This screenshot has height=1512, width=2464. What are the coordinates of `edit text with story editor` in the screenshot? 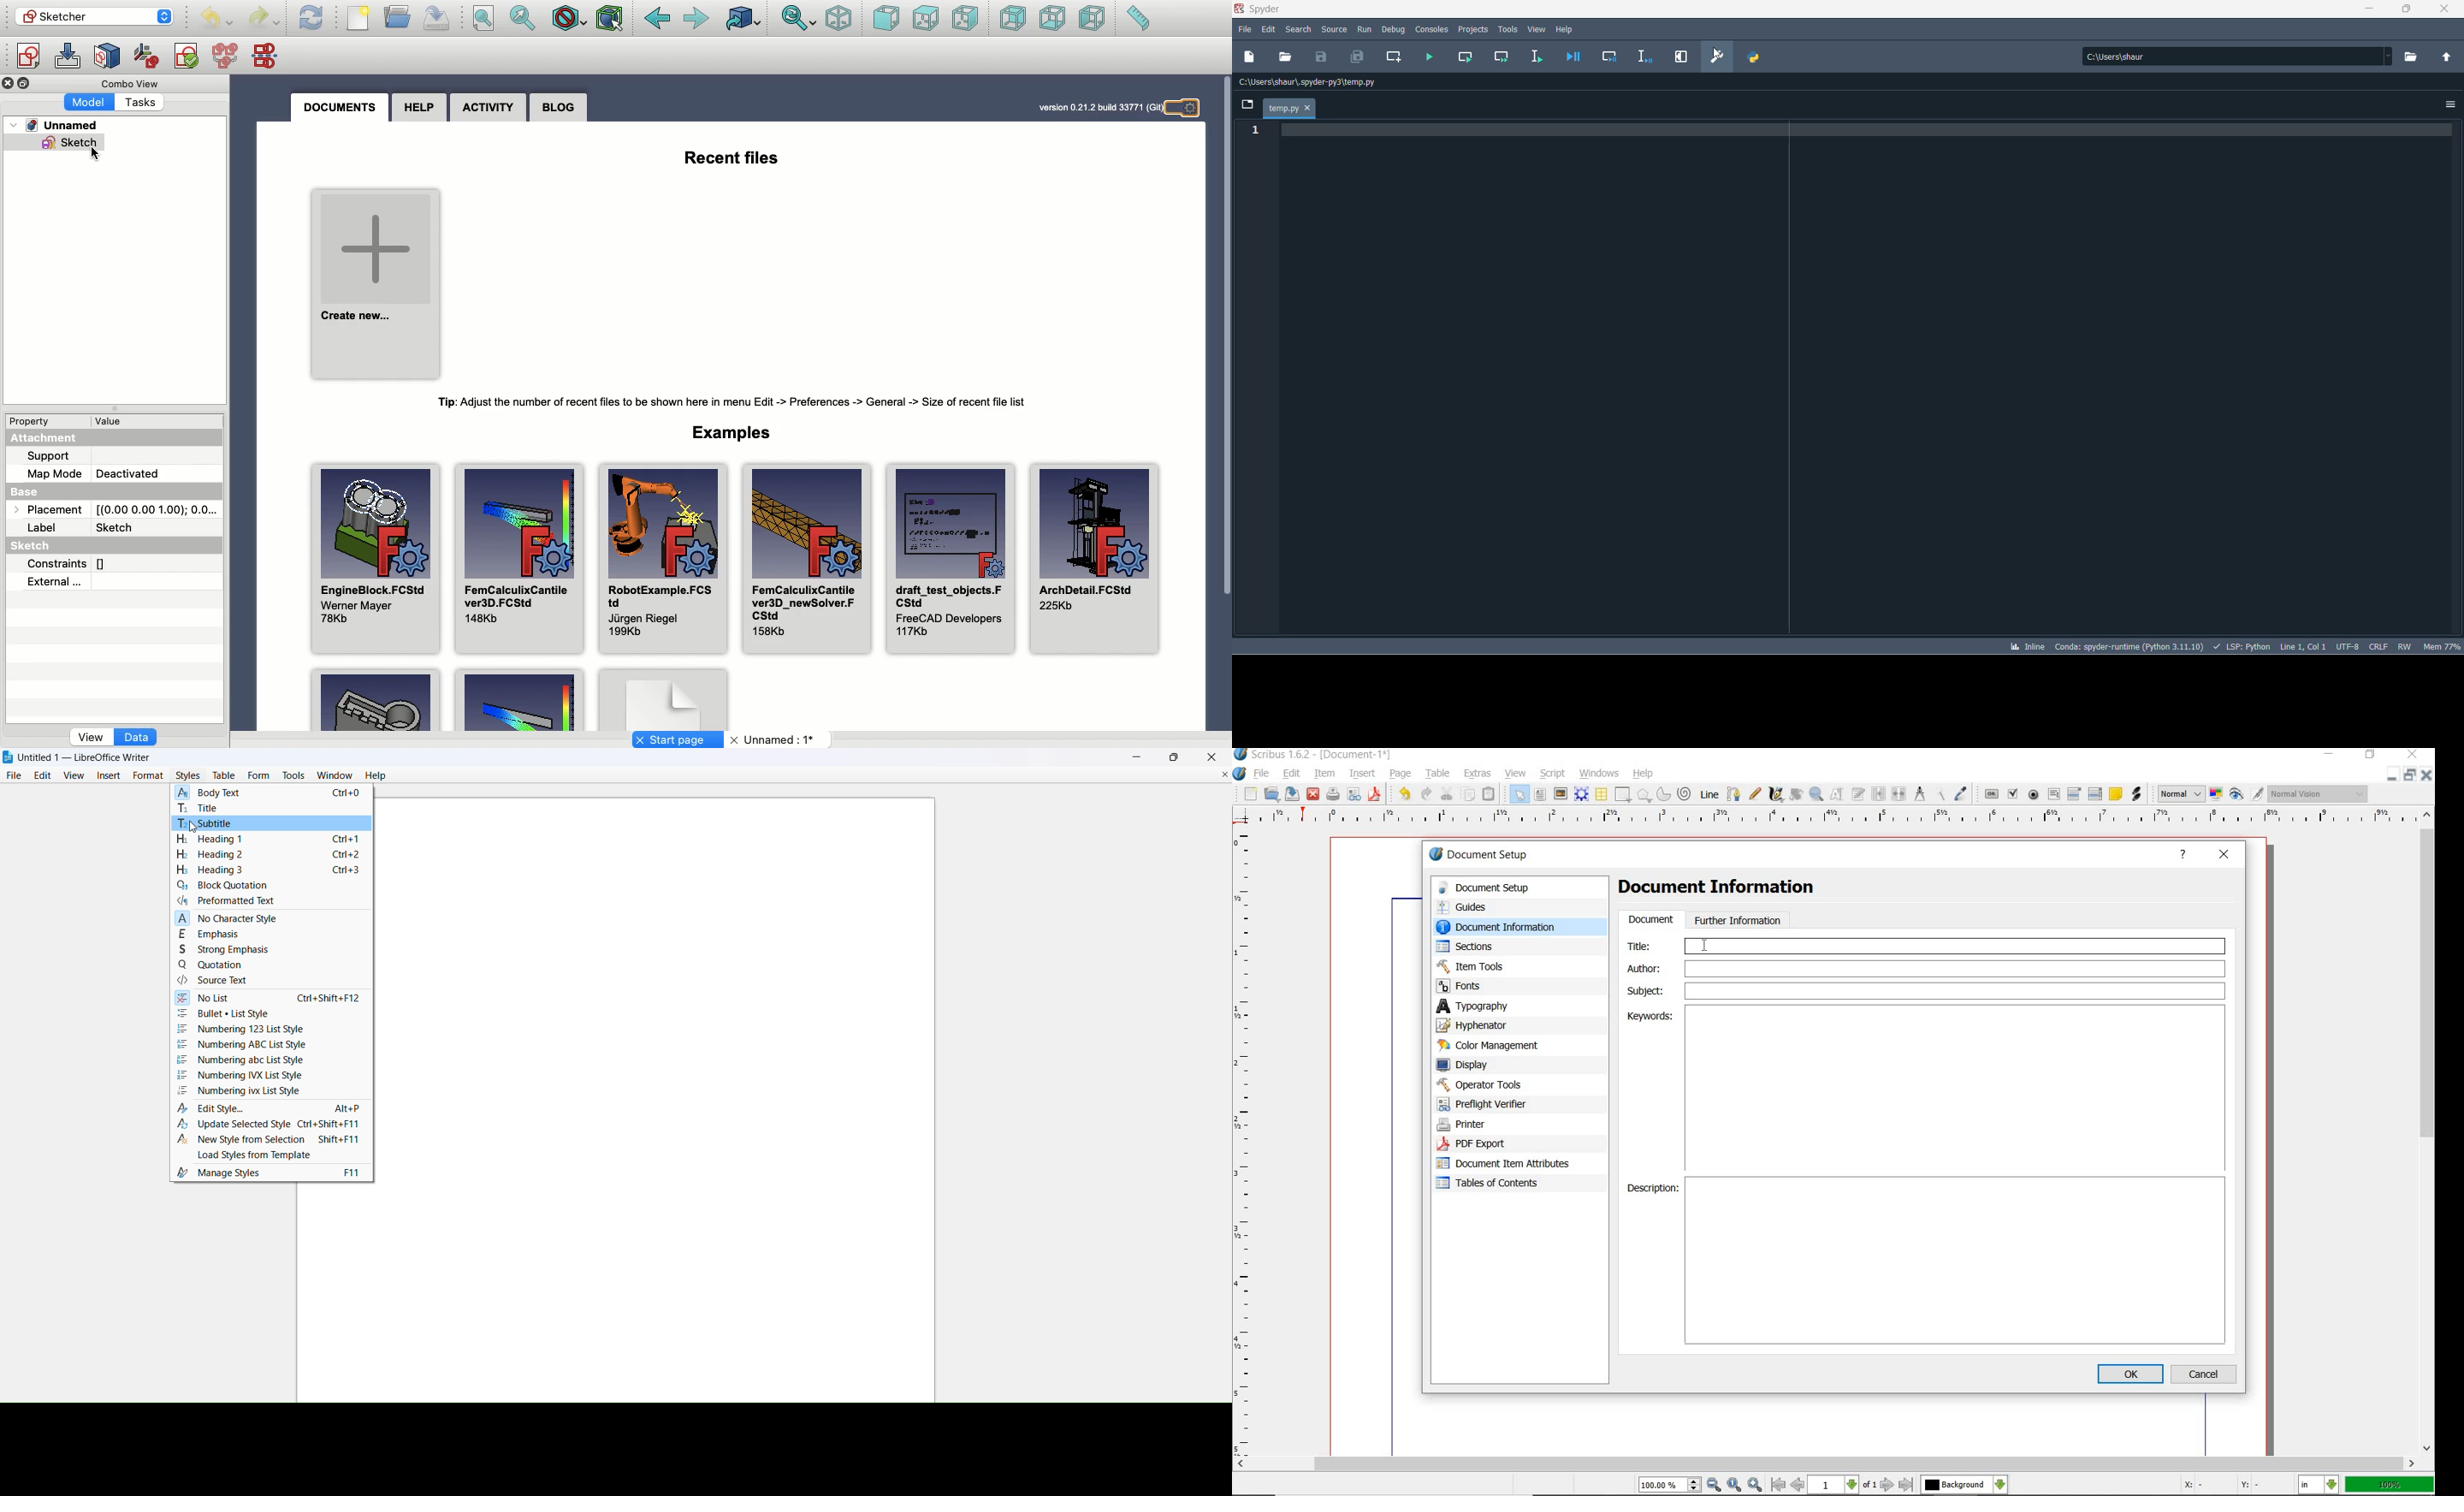 It's located at (1859, 795).